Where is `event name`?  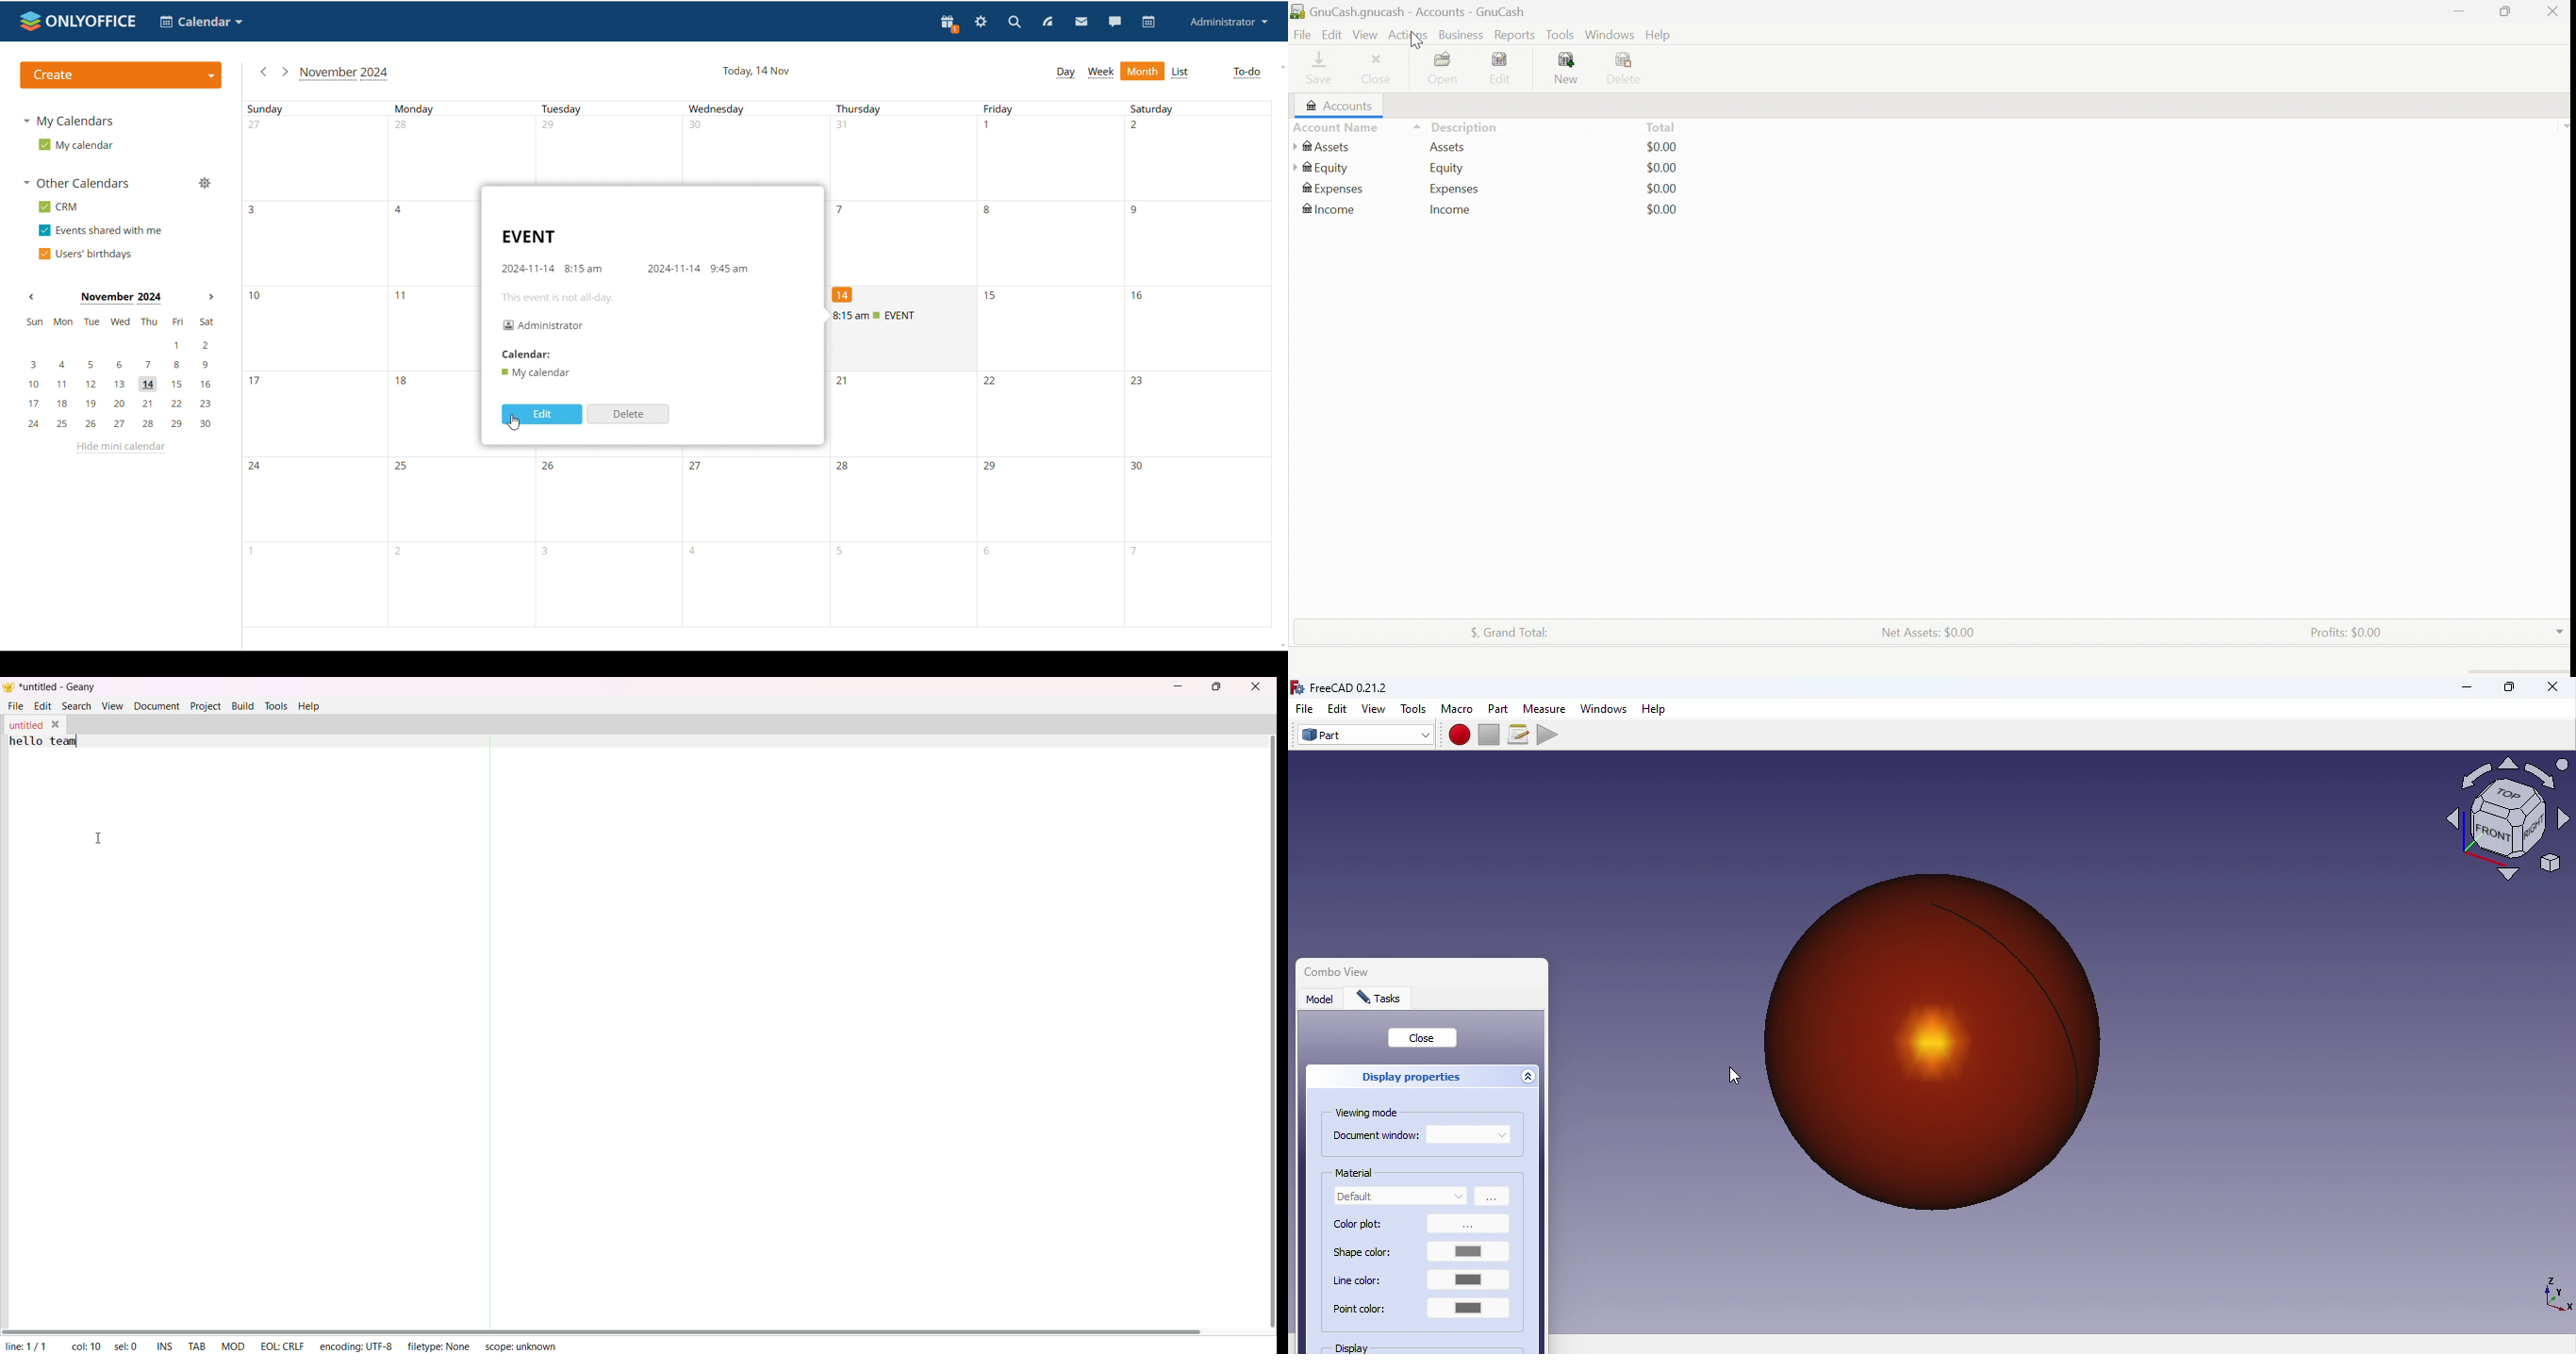 event name is located at coordinates (527, 237).